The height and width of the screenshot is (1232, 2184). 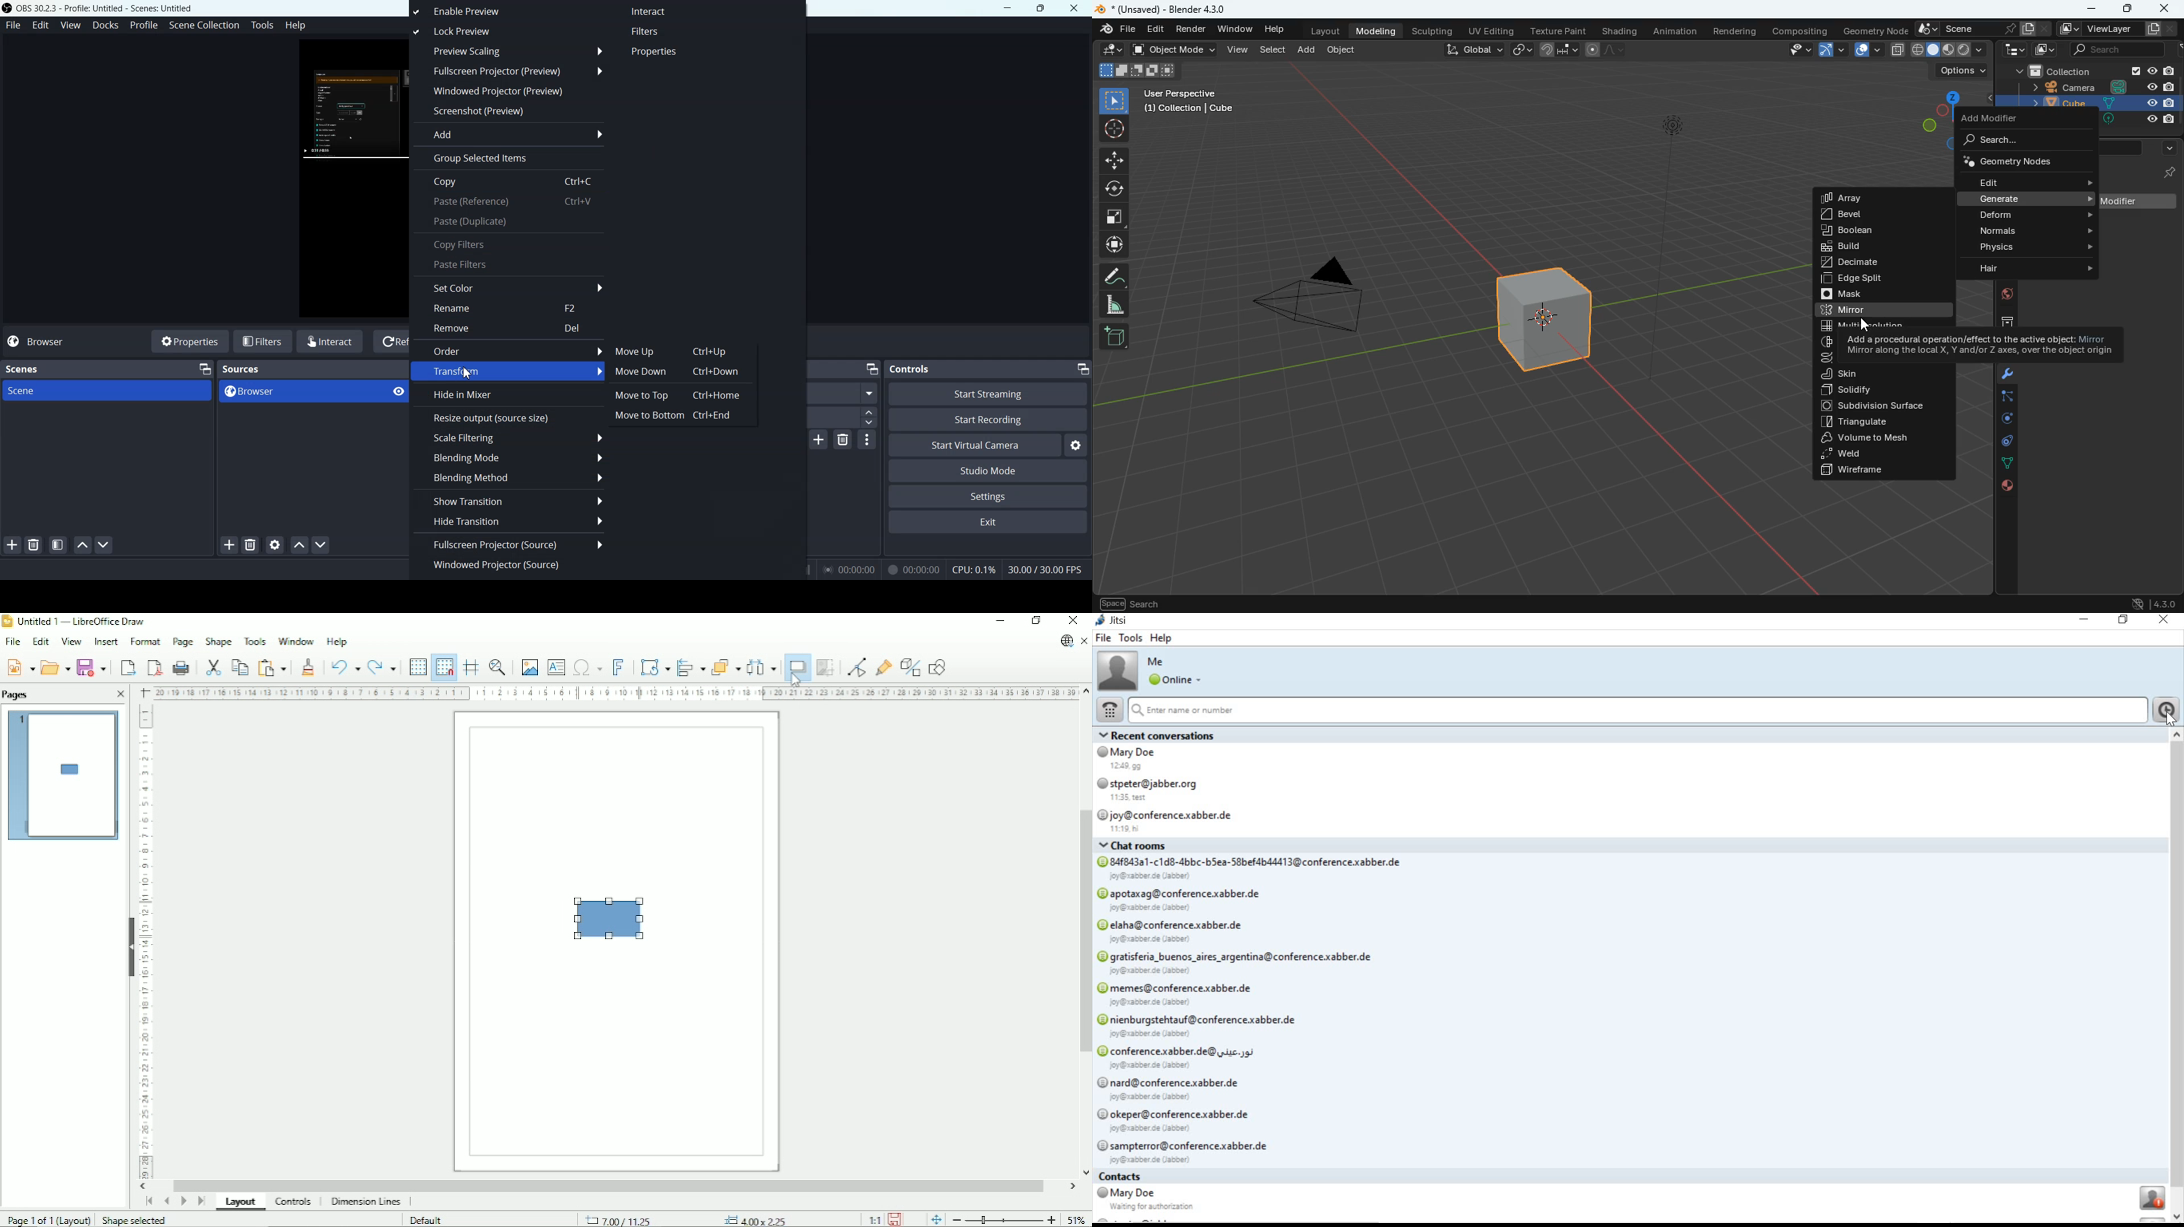 I want to click on Close, so click(x=1074, y=7).